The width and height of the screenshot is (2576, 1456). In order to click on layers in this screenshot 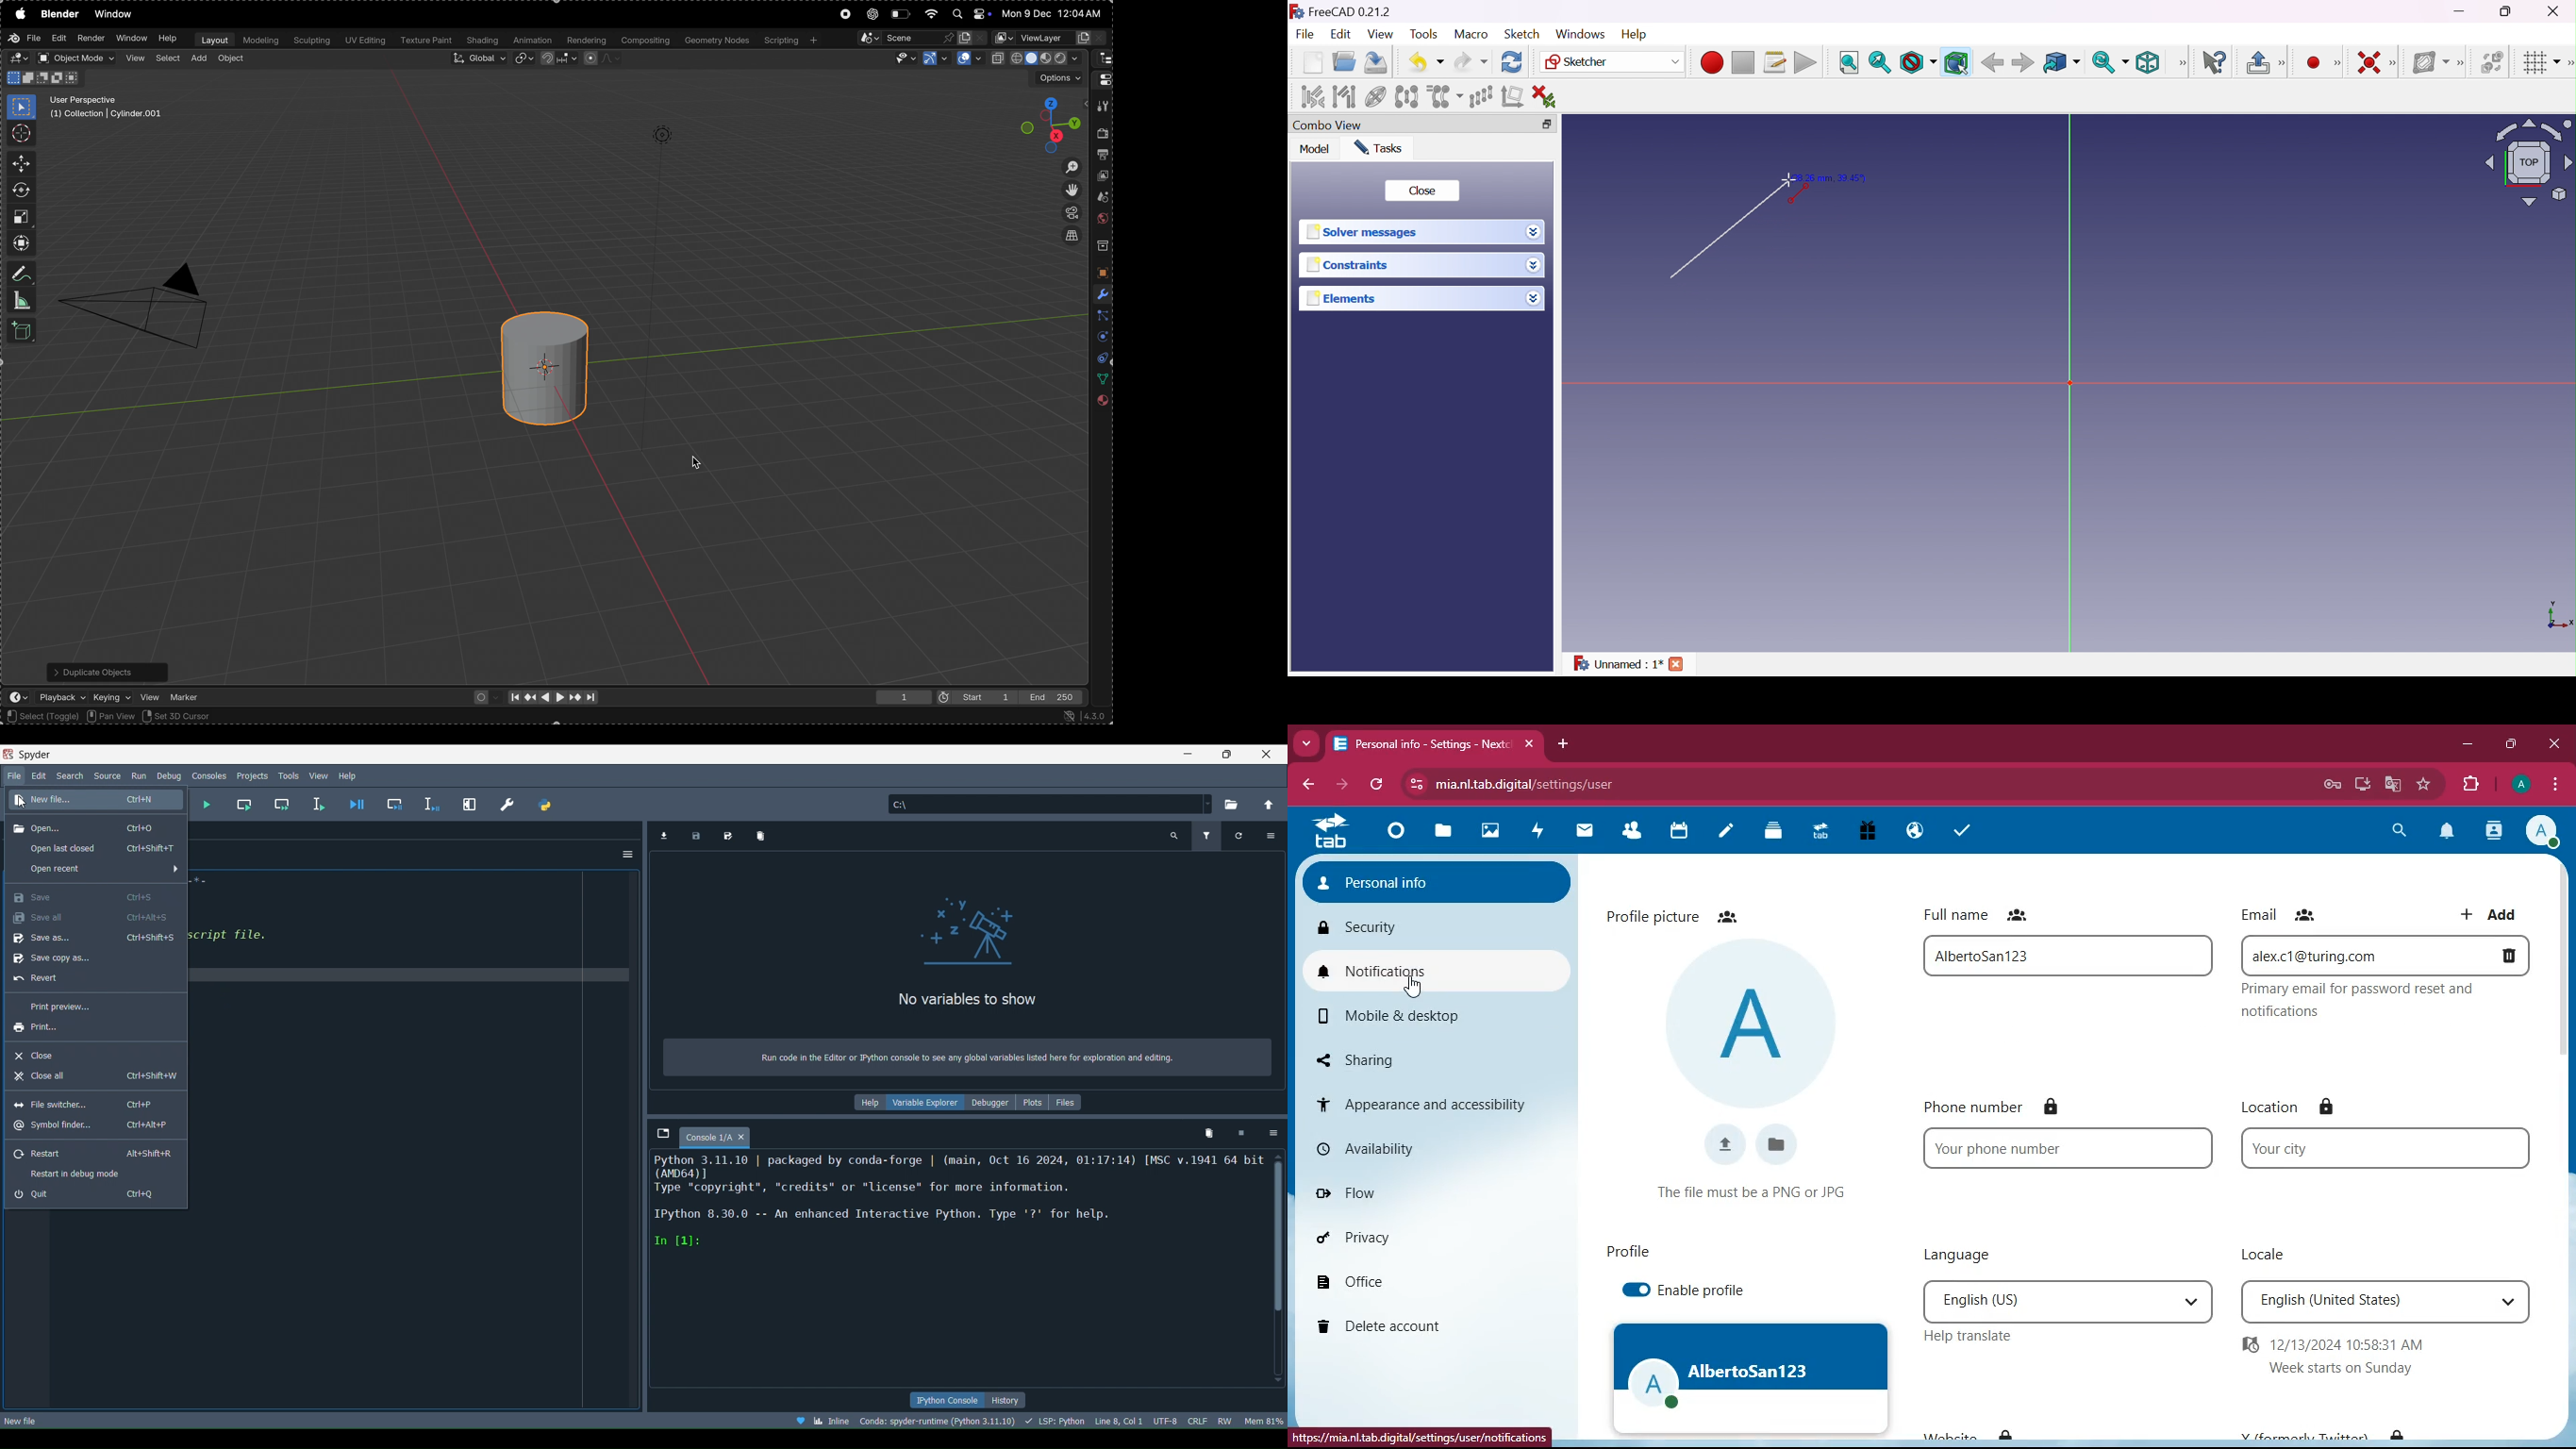, I will do `click(1772, 831)`.